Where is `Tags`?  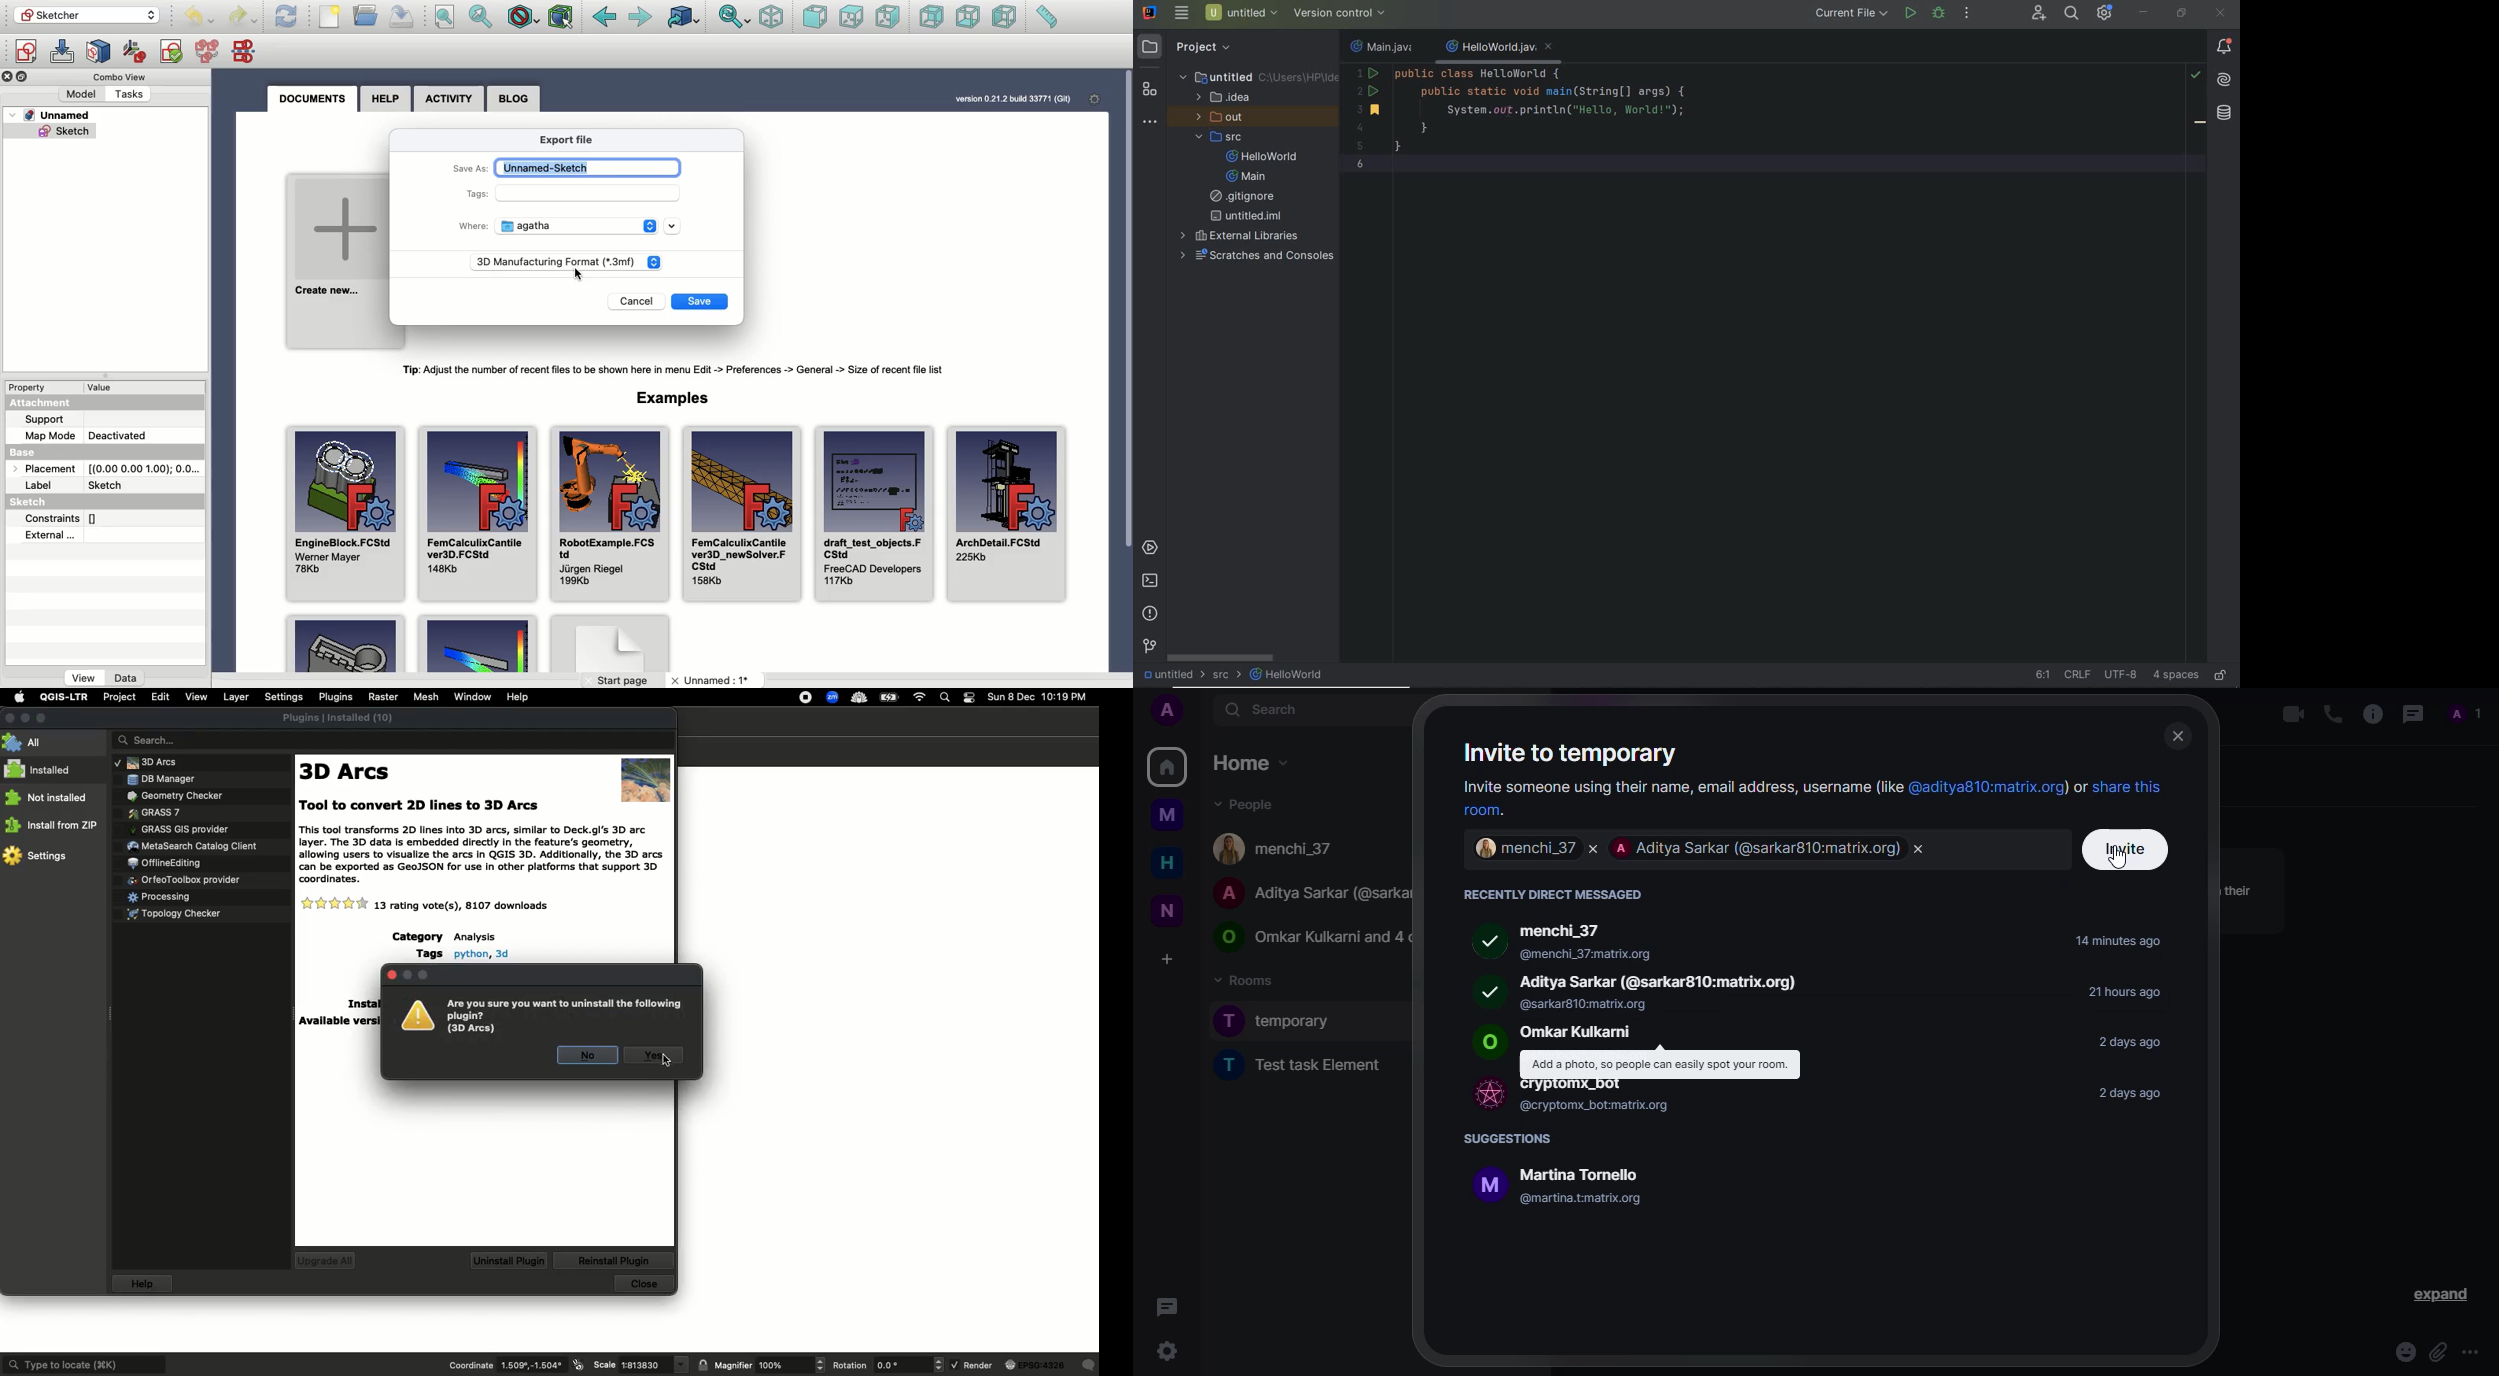 Tags is located at coordinates (479, 196).